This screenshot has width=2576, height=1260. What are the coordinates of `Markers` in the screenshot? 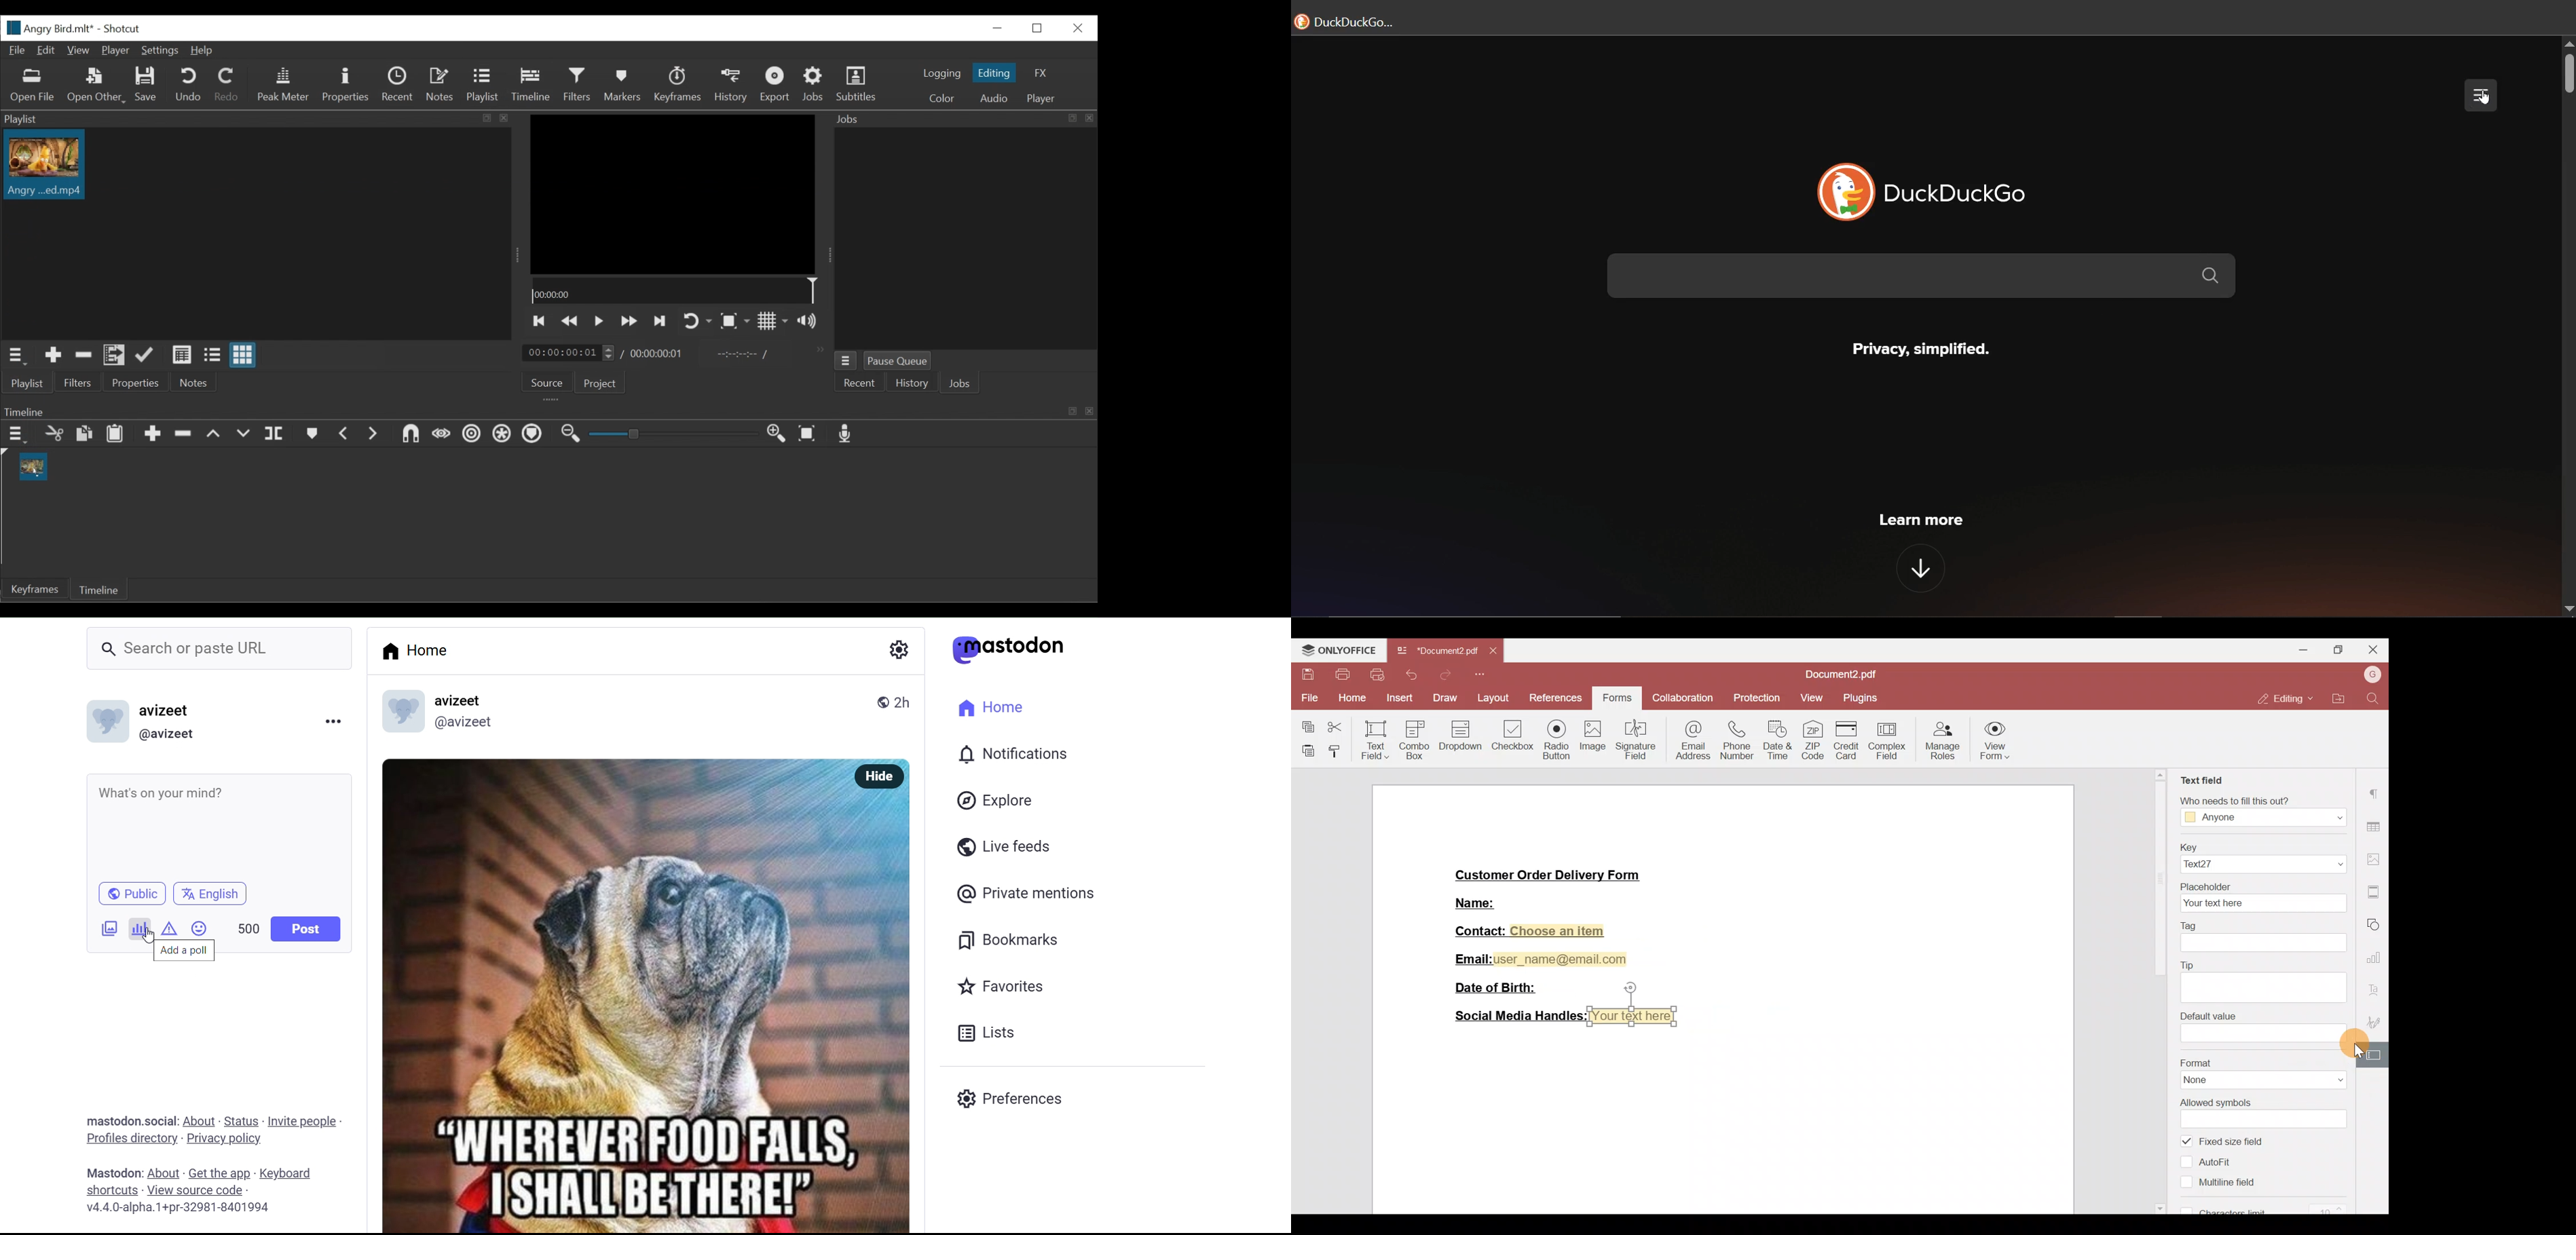 It's located at (313, 435).